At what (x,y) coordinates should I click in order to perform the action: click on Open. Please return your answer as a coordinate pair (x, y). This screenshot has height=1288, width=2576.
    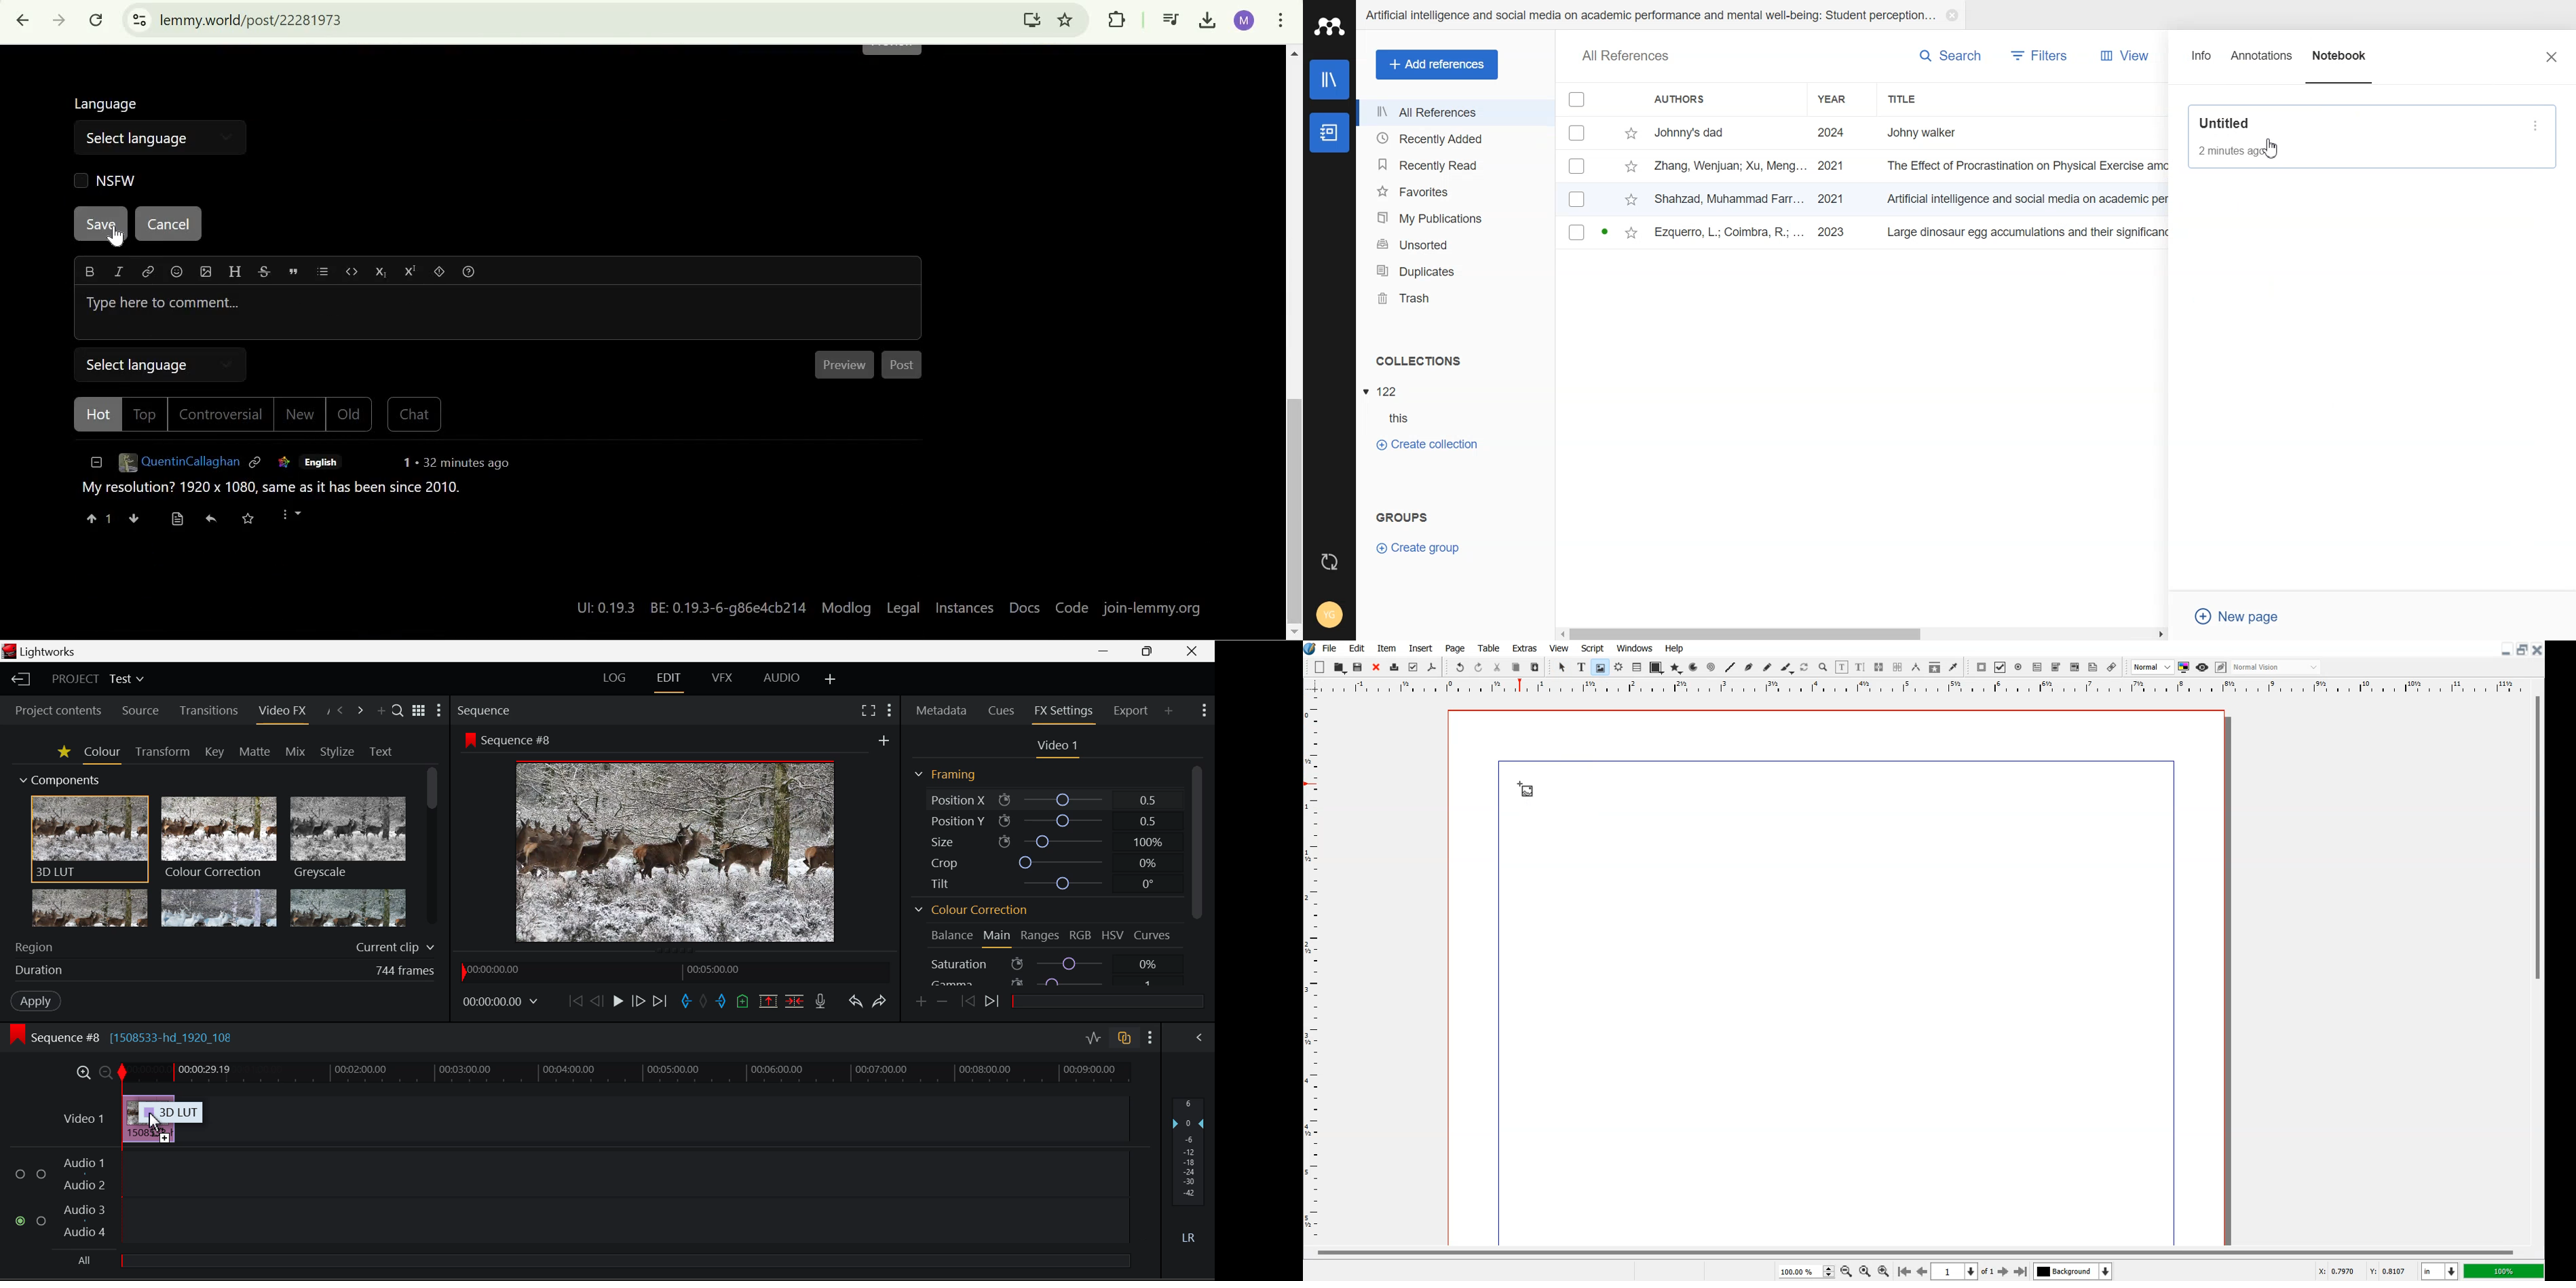
    Looking at the image, I should click on (1359, 667).